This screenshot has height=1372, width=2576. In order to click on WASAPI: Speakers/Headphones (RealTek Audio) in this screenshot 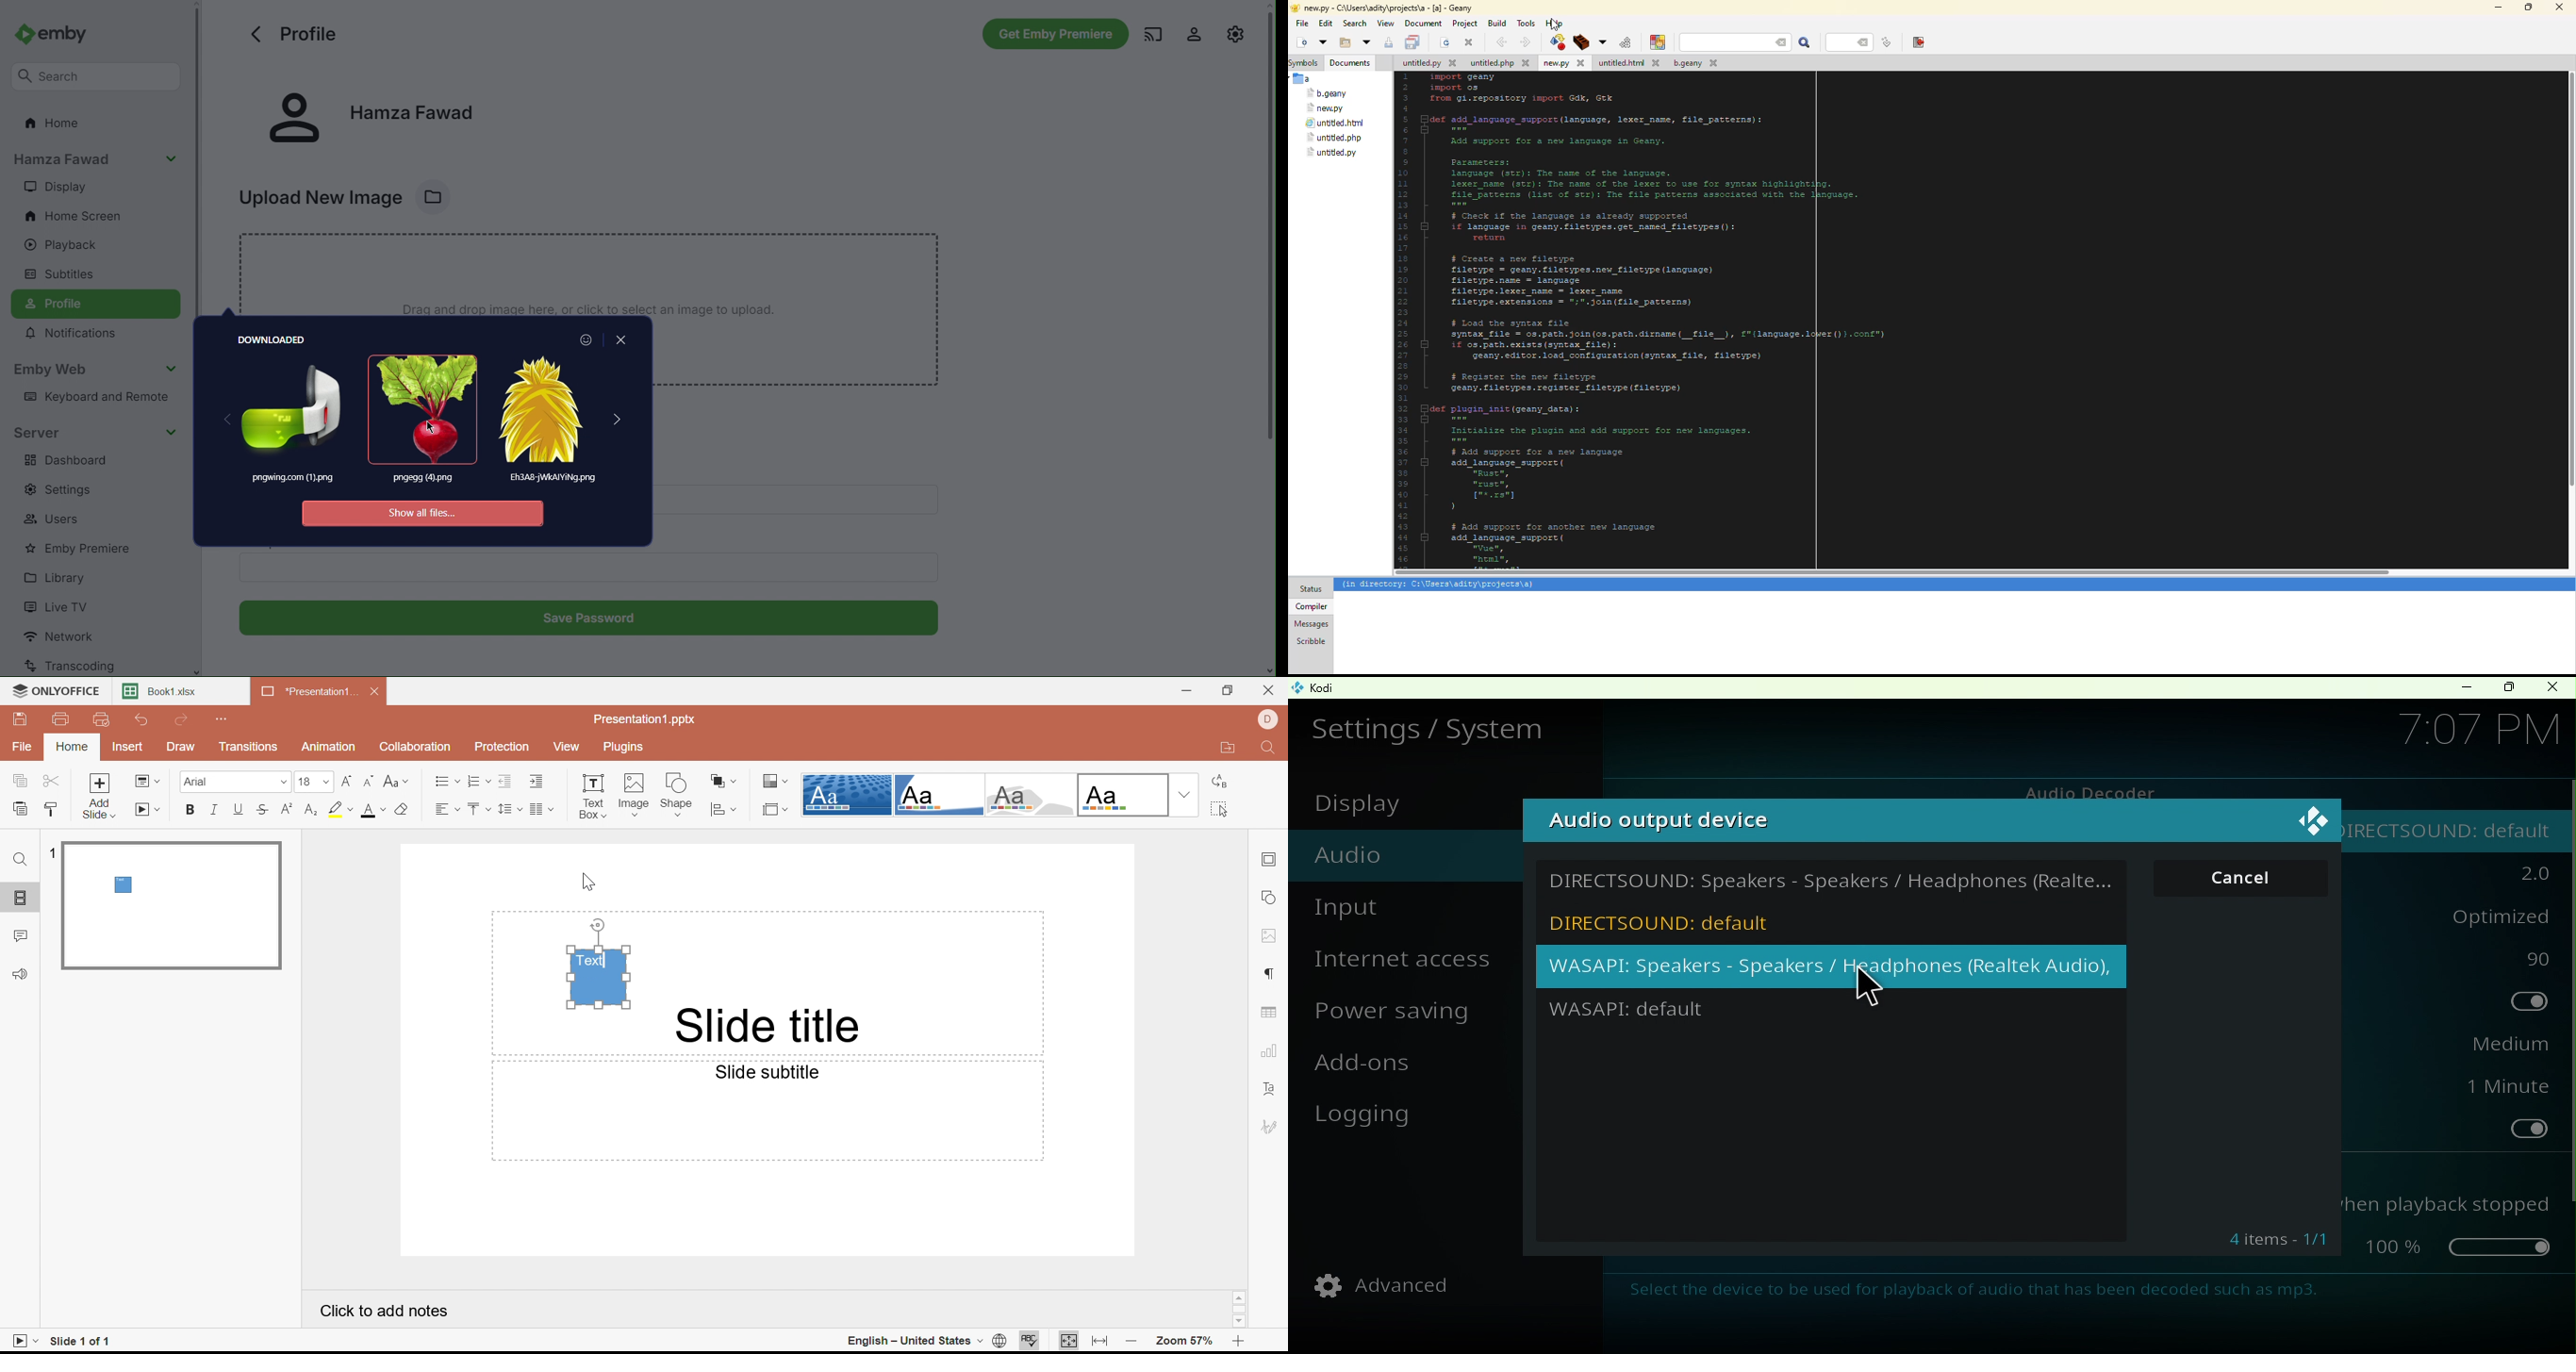, I will do `click(1833, 969)`.